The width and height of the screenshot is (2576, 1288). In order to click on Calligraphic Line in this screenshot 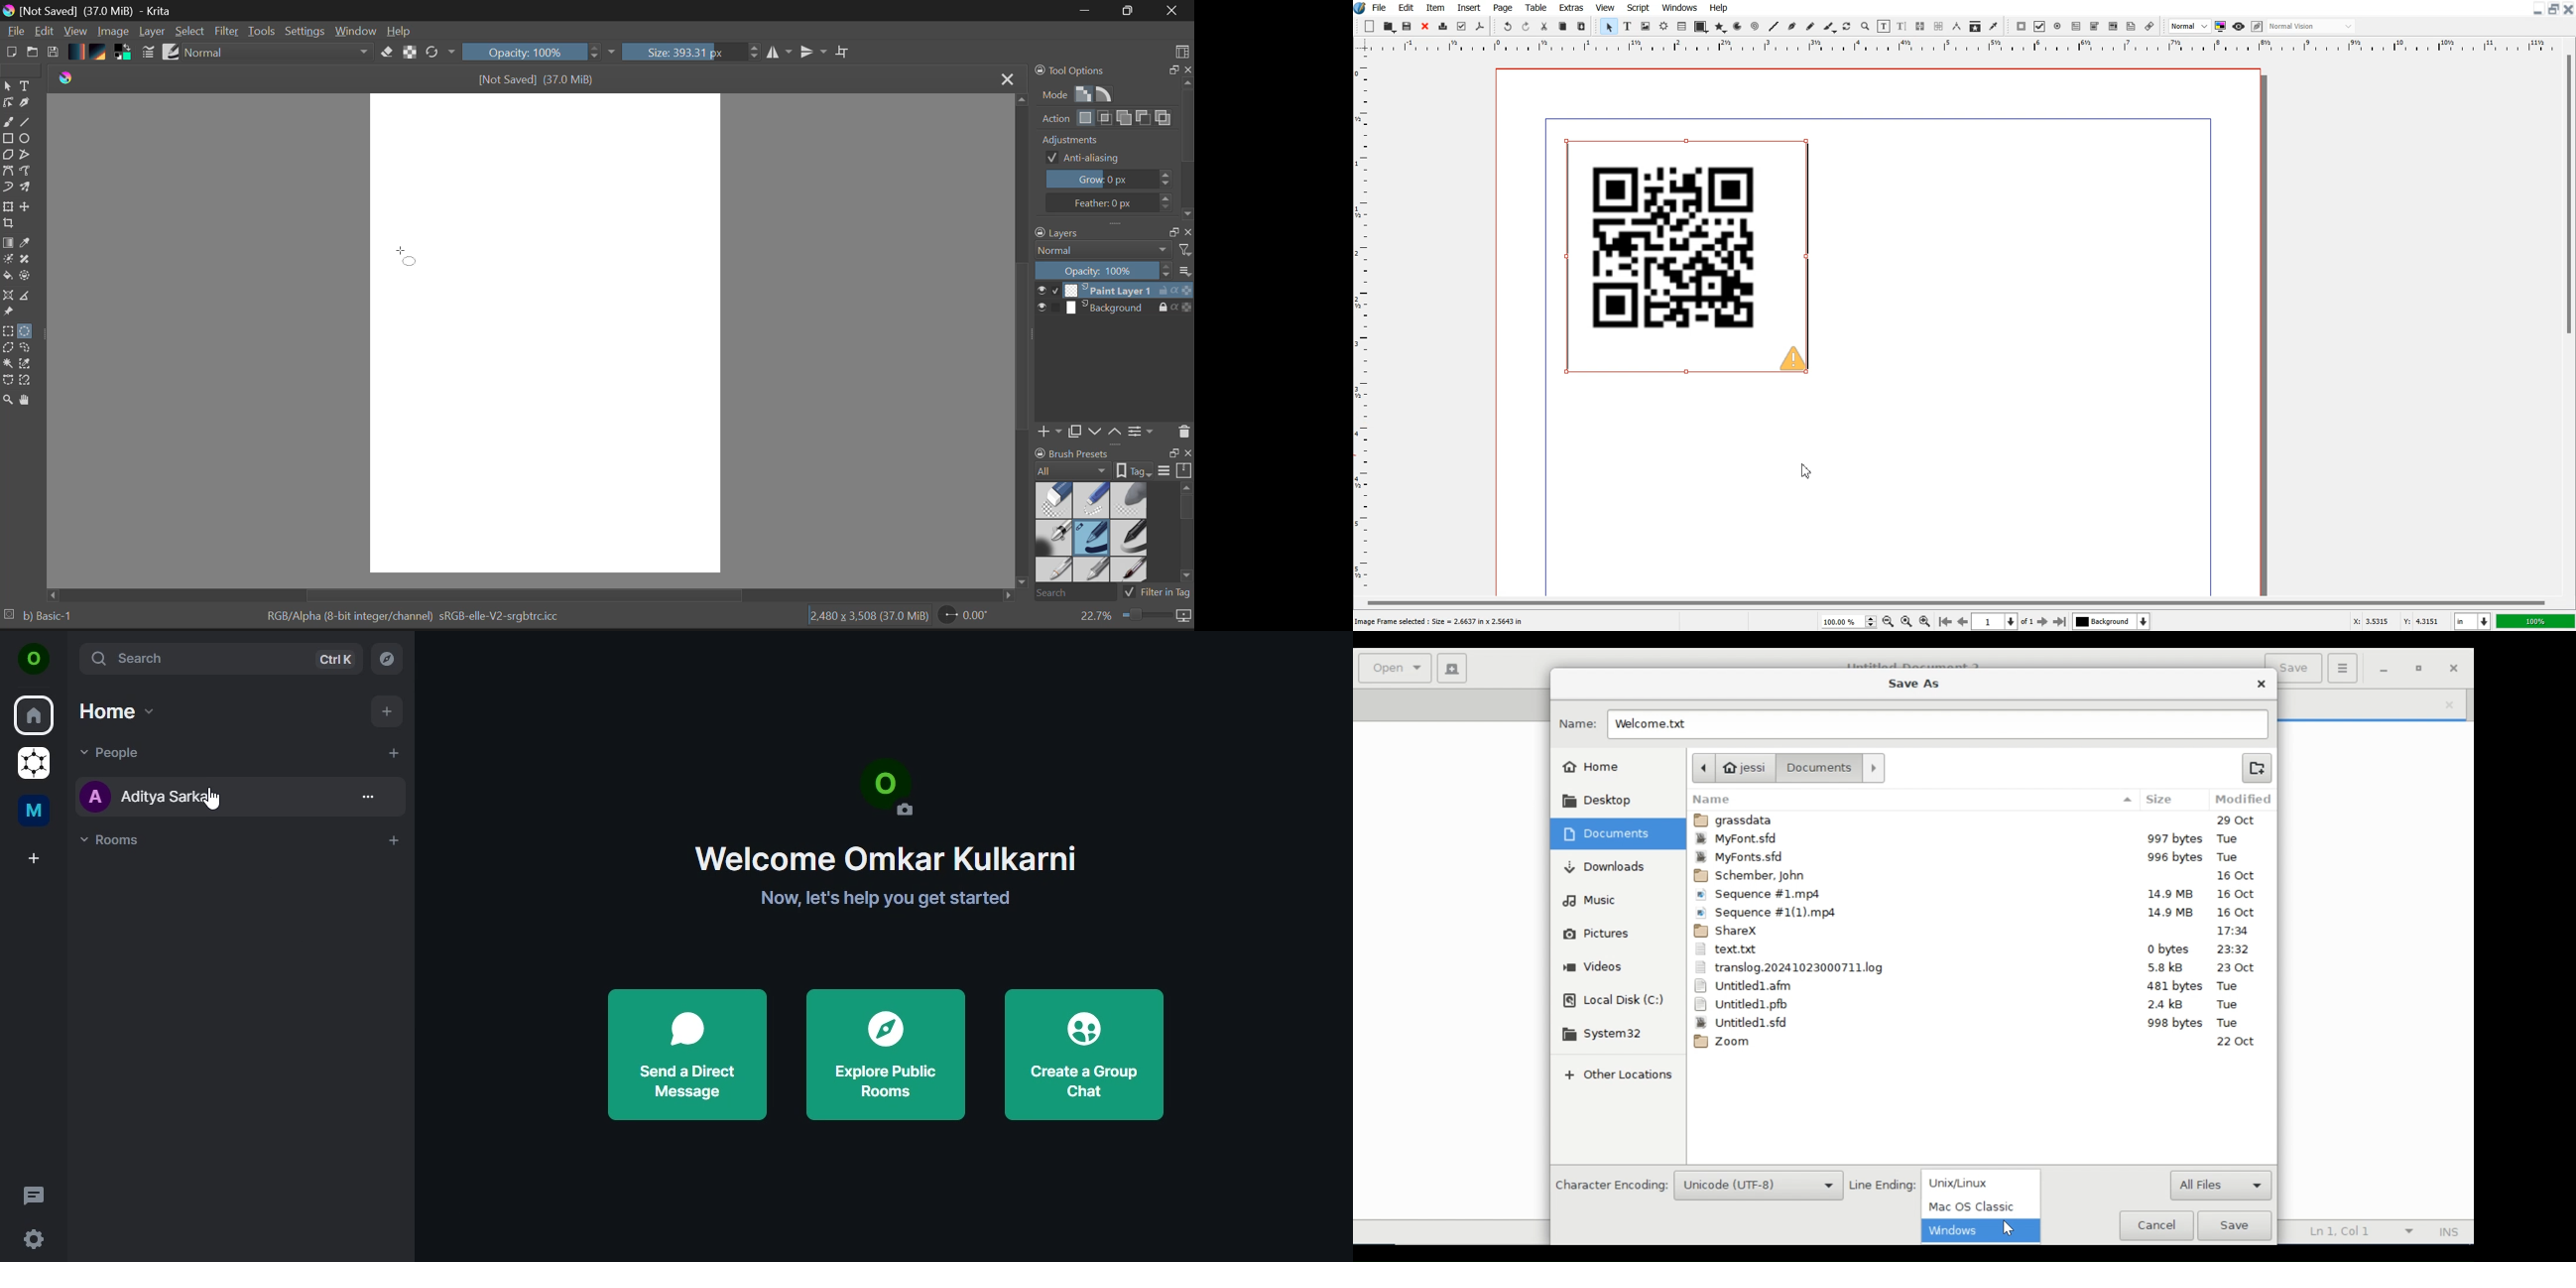, I will do `click(1829, 27)`.